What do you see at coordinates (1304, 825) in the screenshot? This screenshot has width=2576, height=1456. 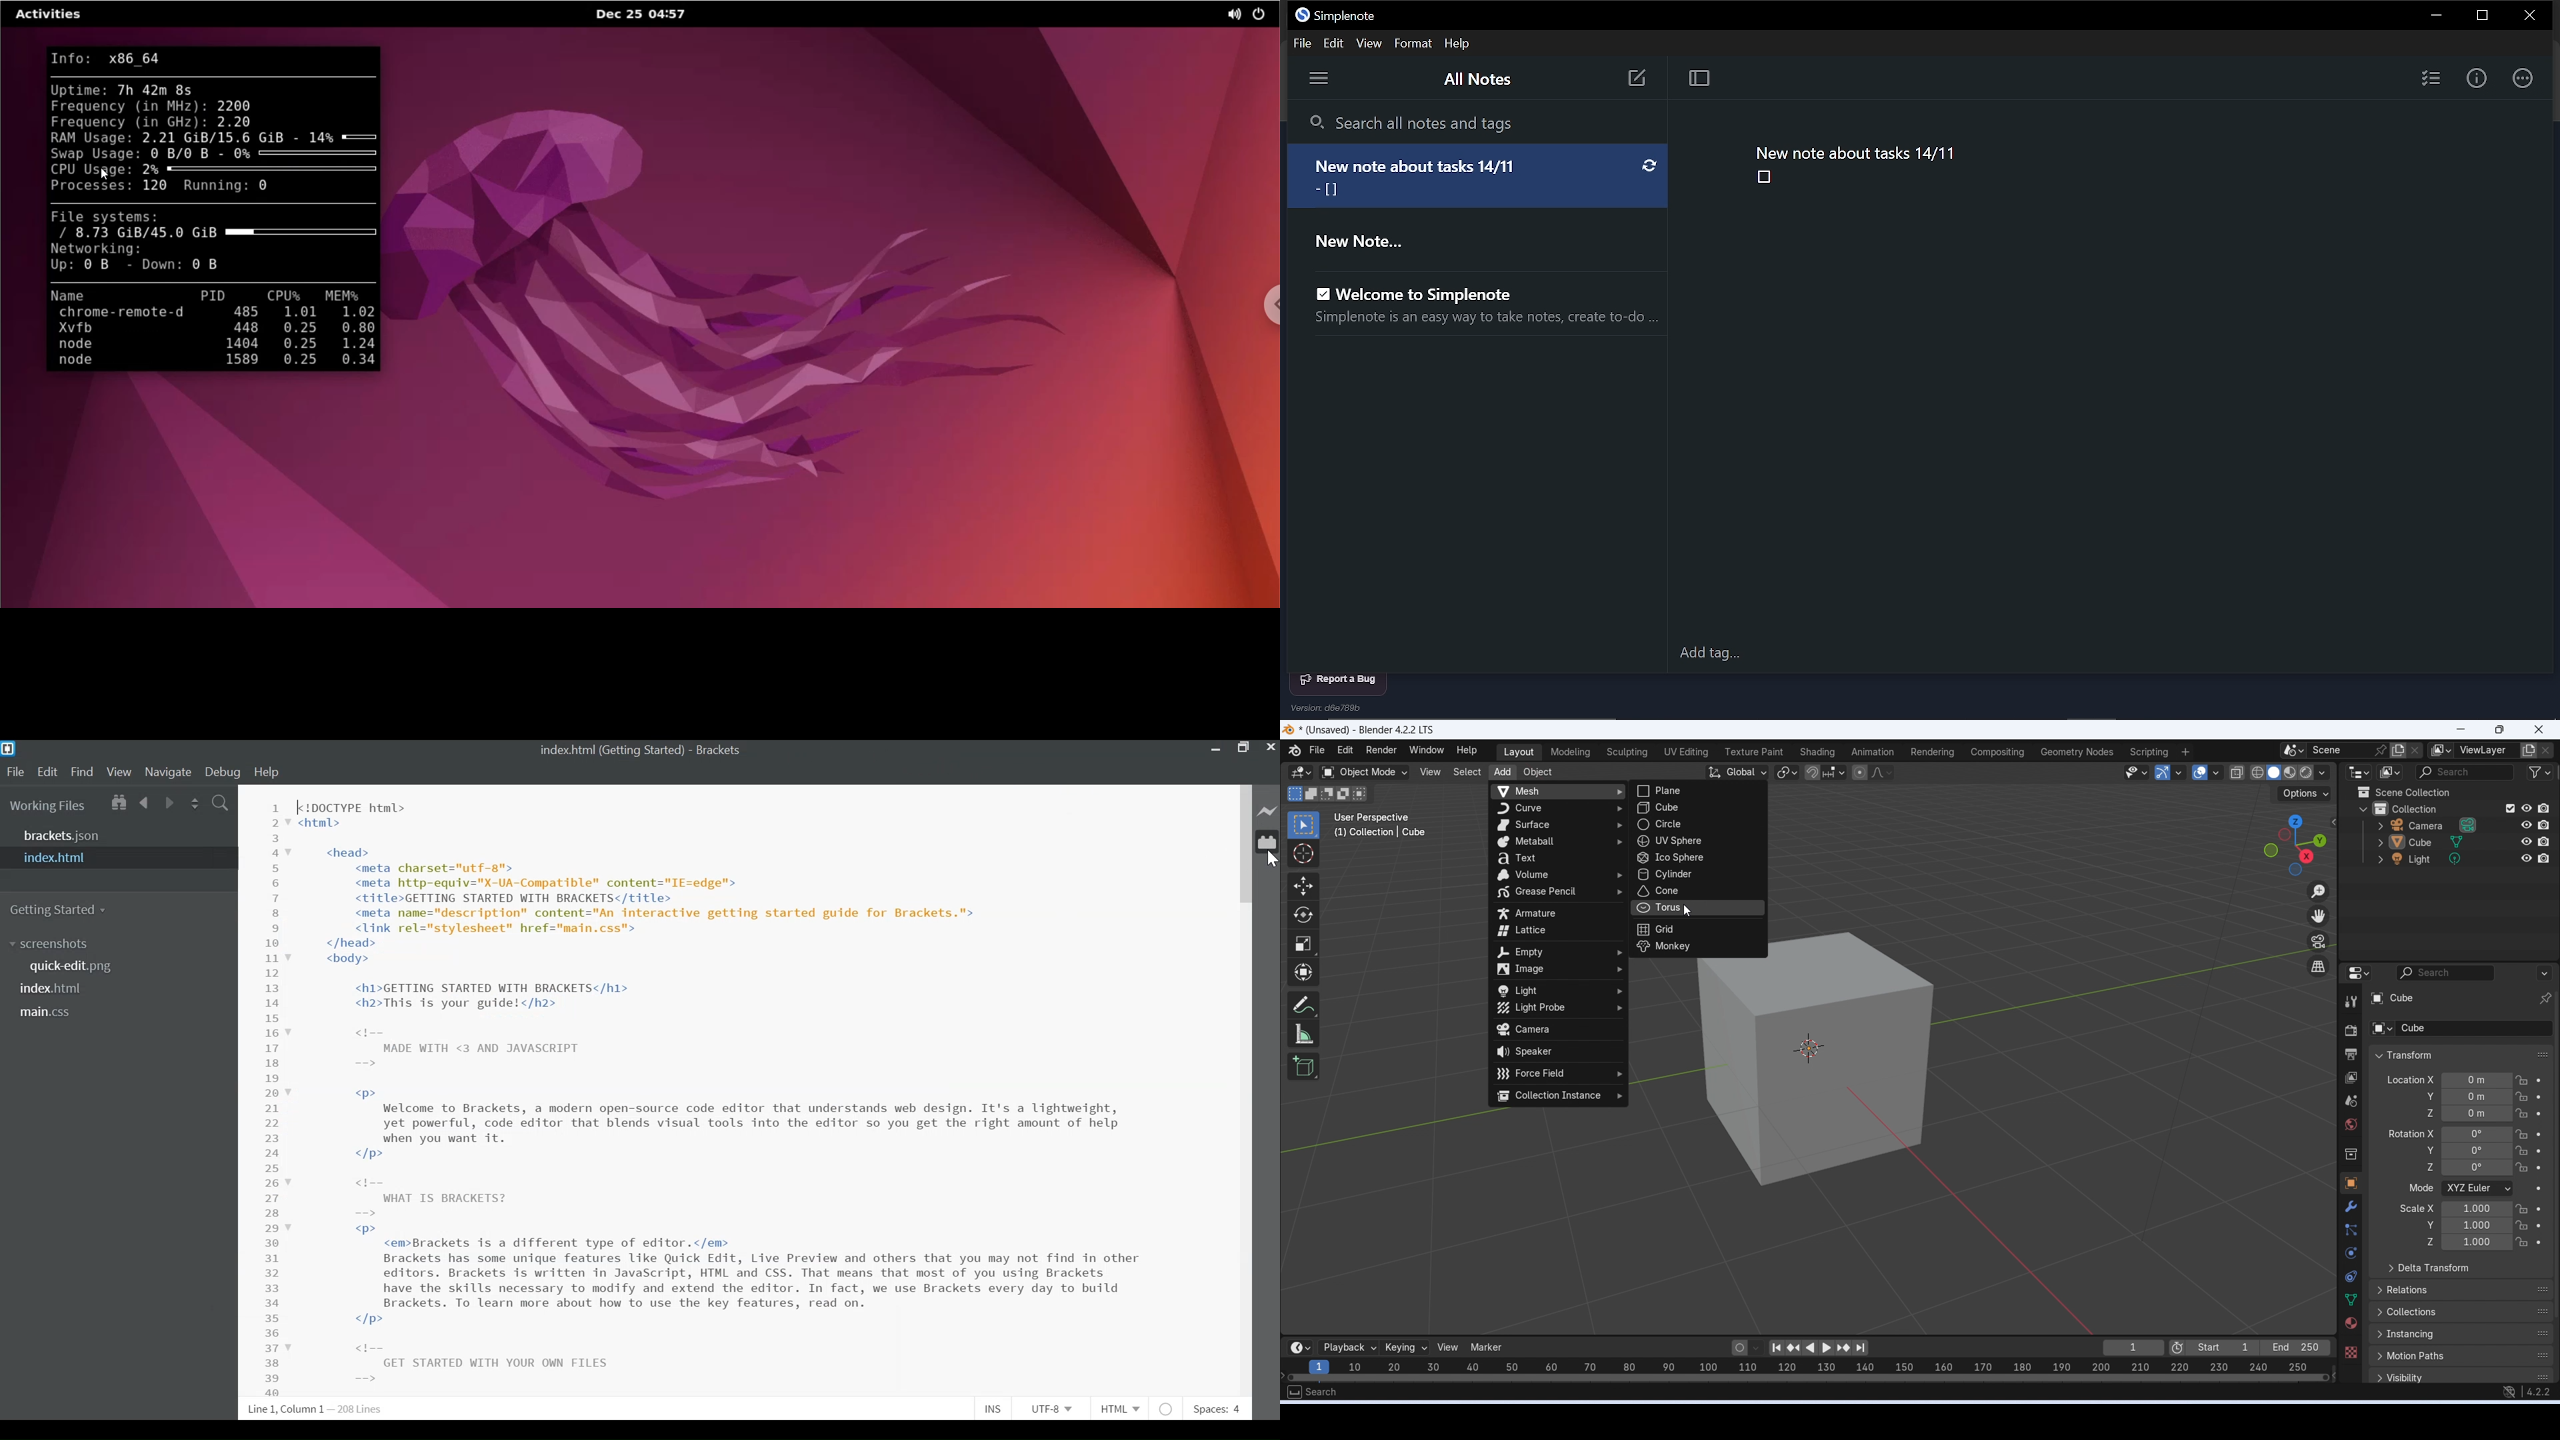 I see `Select box` at bounding box center [1304, 825].